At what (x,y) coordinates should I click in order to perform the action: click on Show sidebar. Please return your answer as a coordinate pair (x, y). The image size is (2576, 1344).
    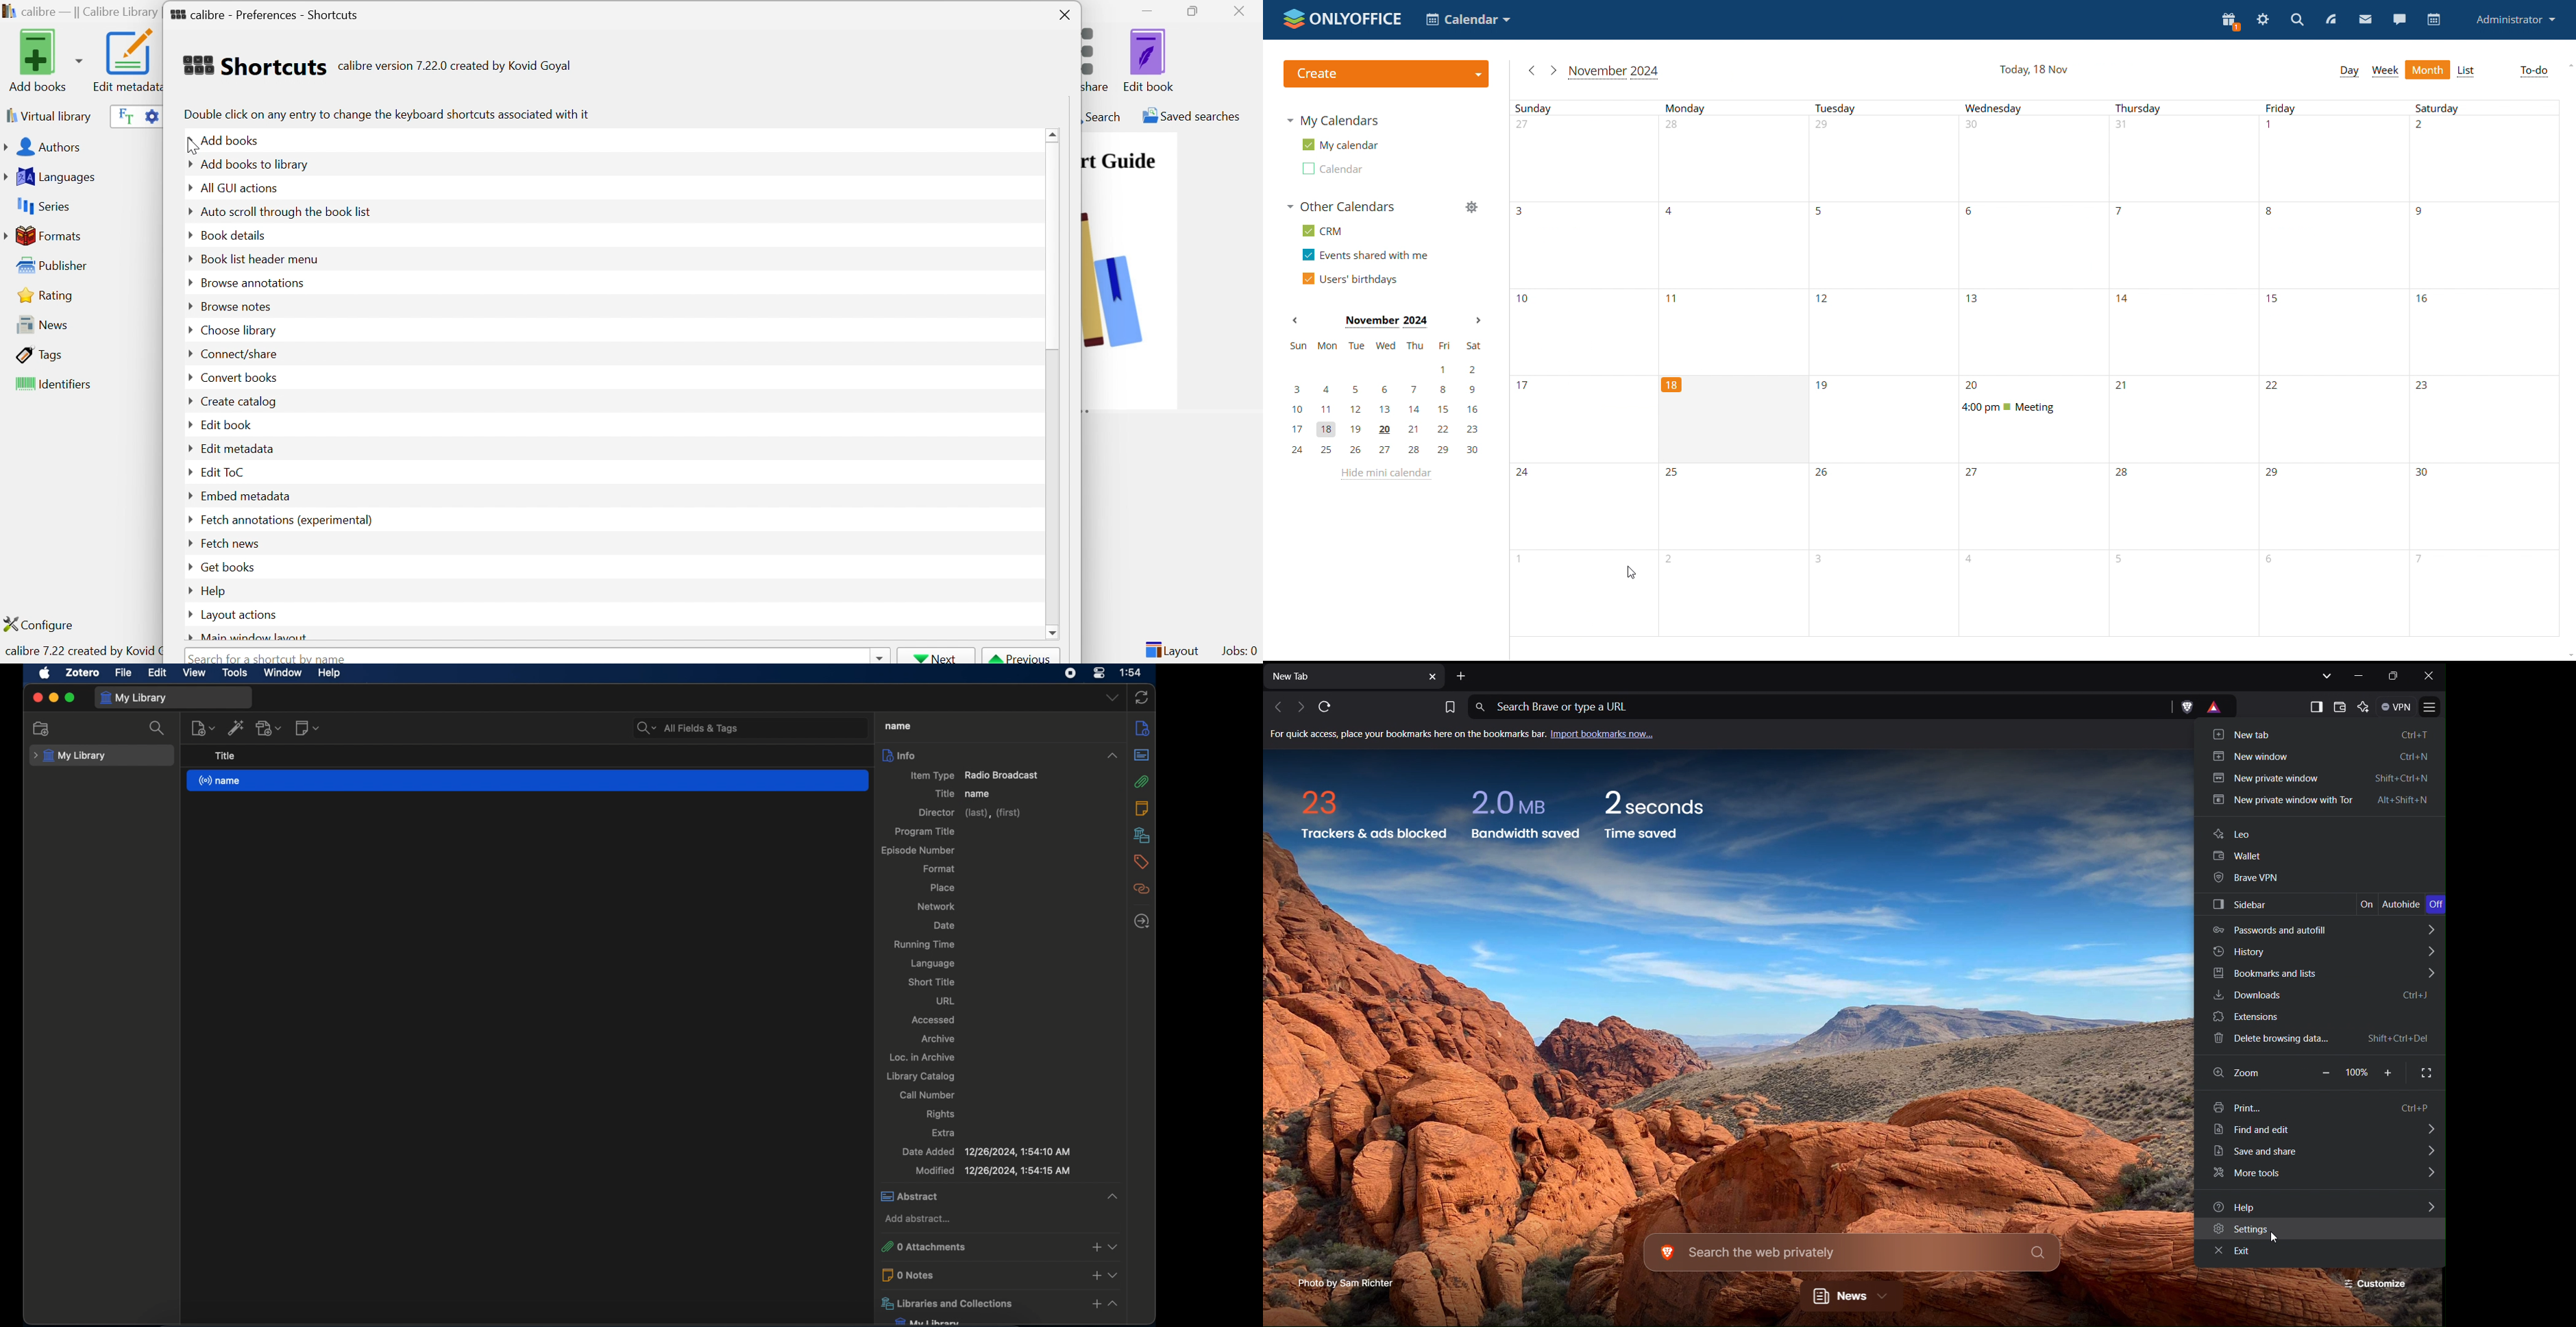
    Looking at the image, I should click on (2316, 707).